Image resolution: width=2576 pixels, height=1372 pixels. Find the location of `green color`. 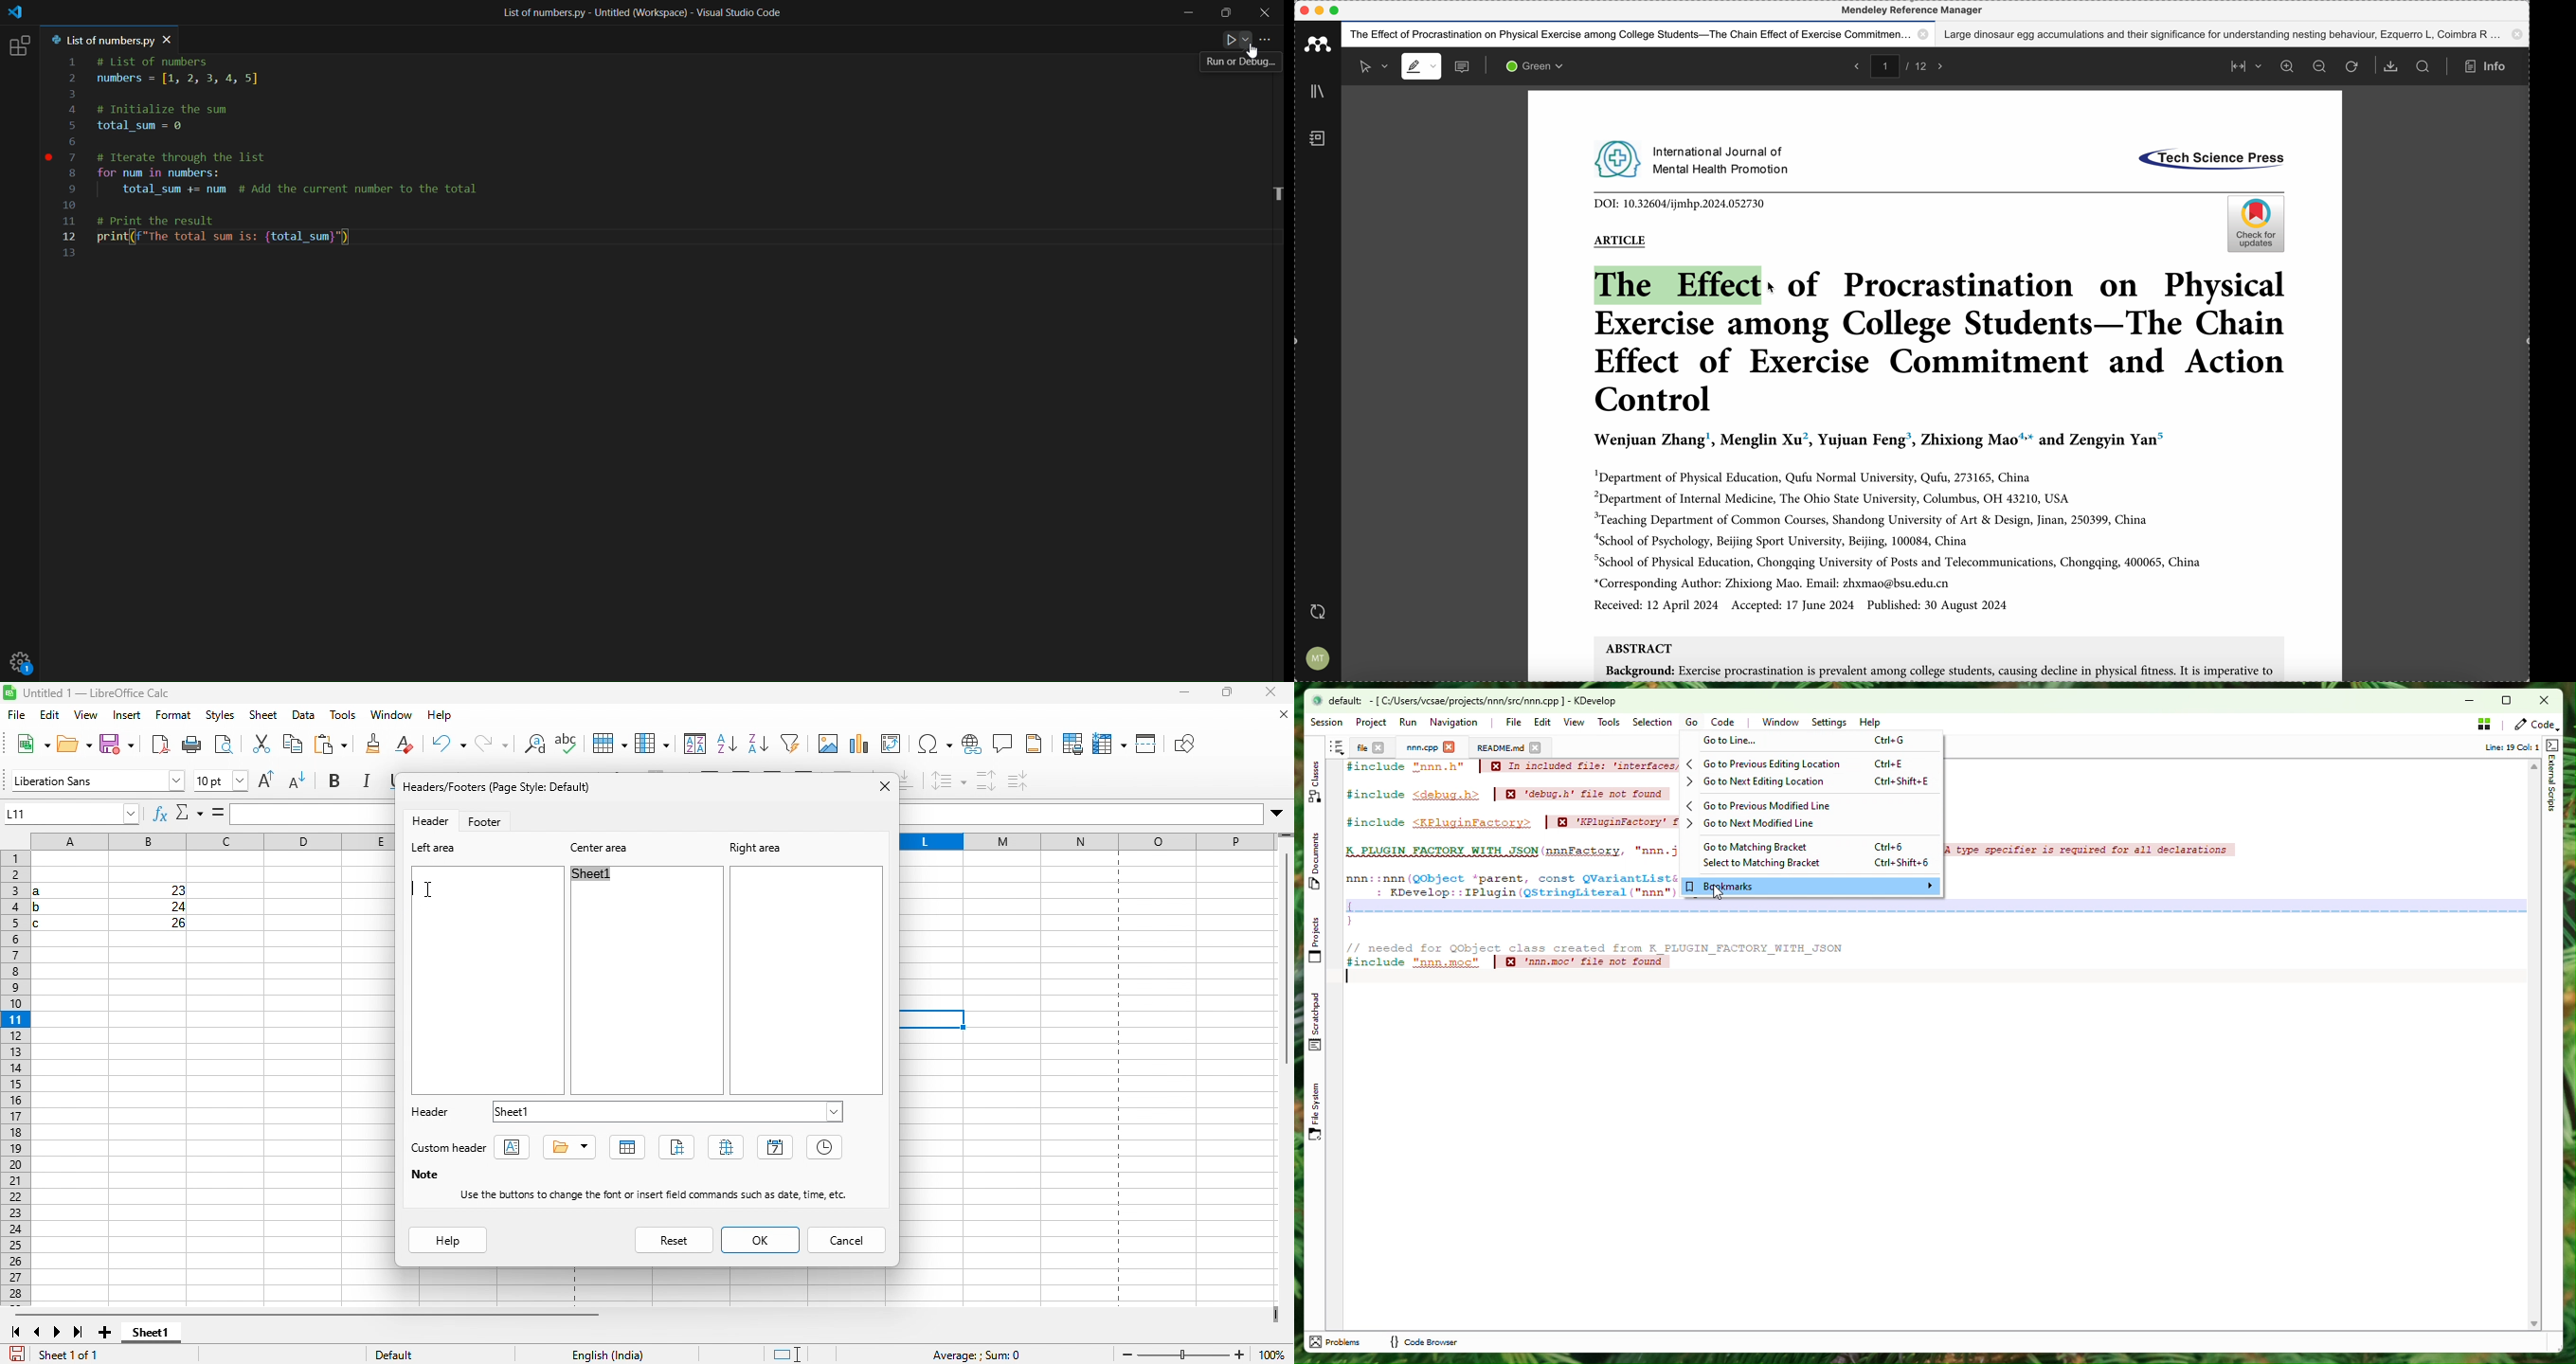

green color is located at coordinates (1537, 68).